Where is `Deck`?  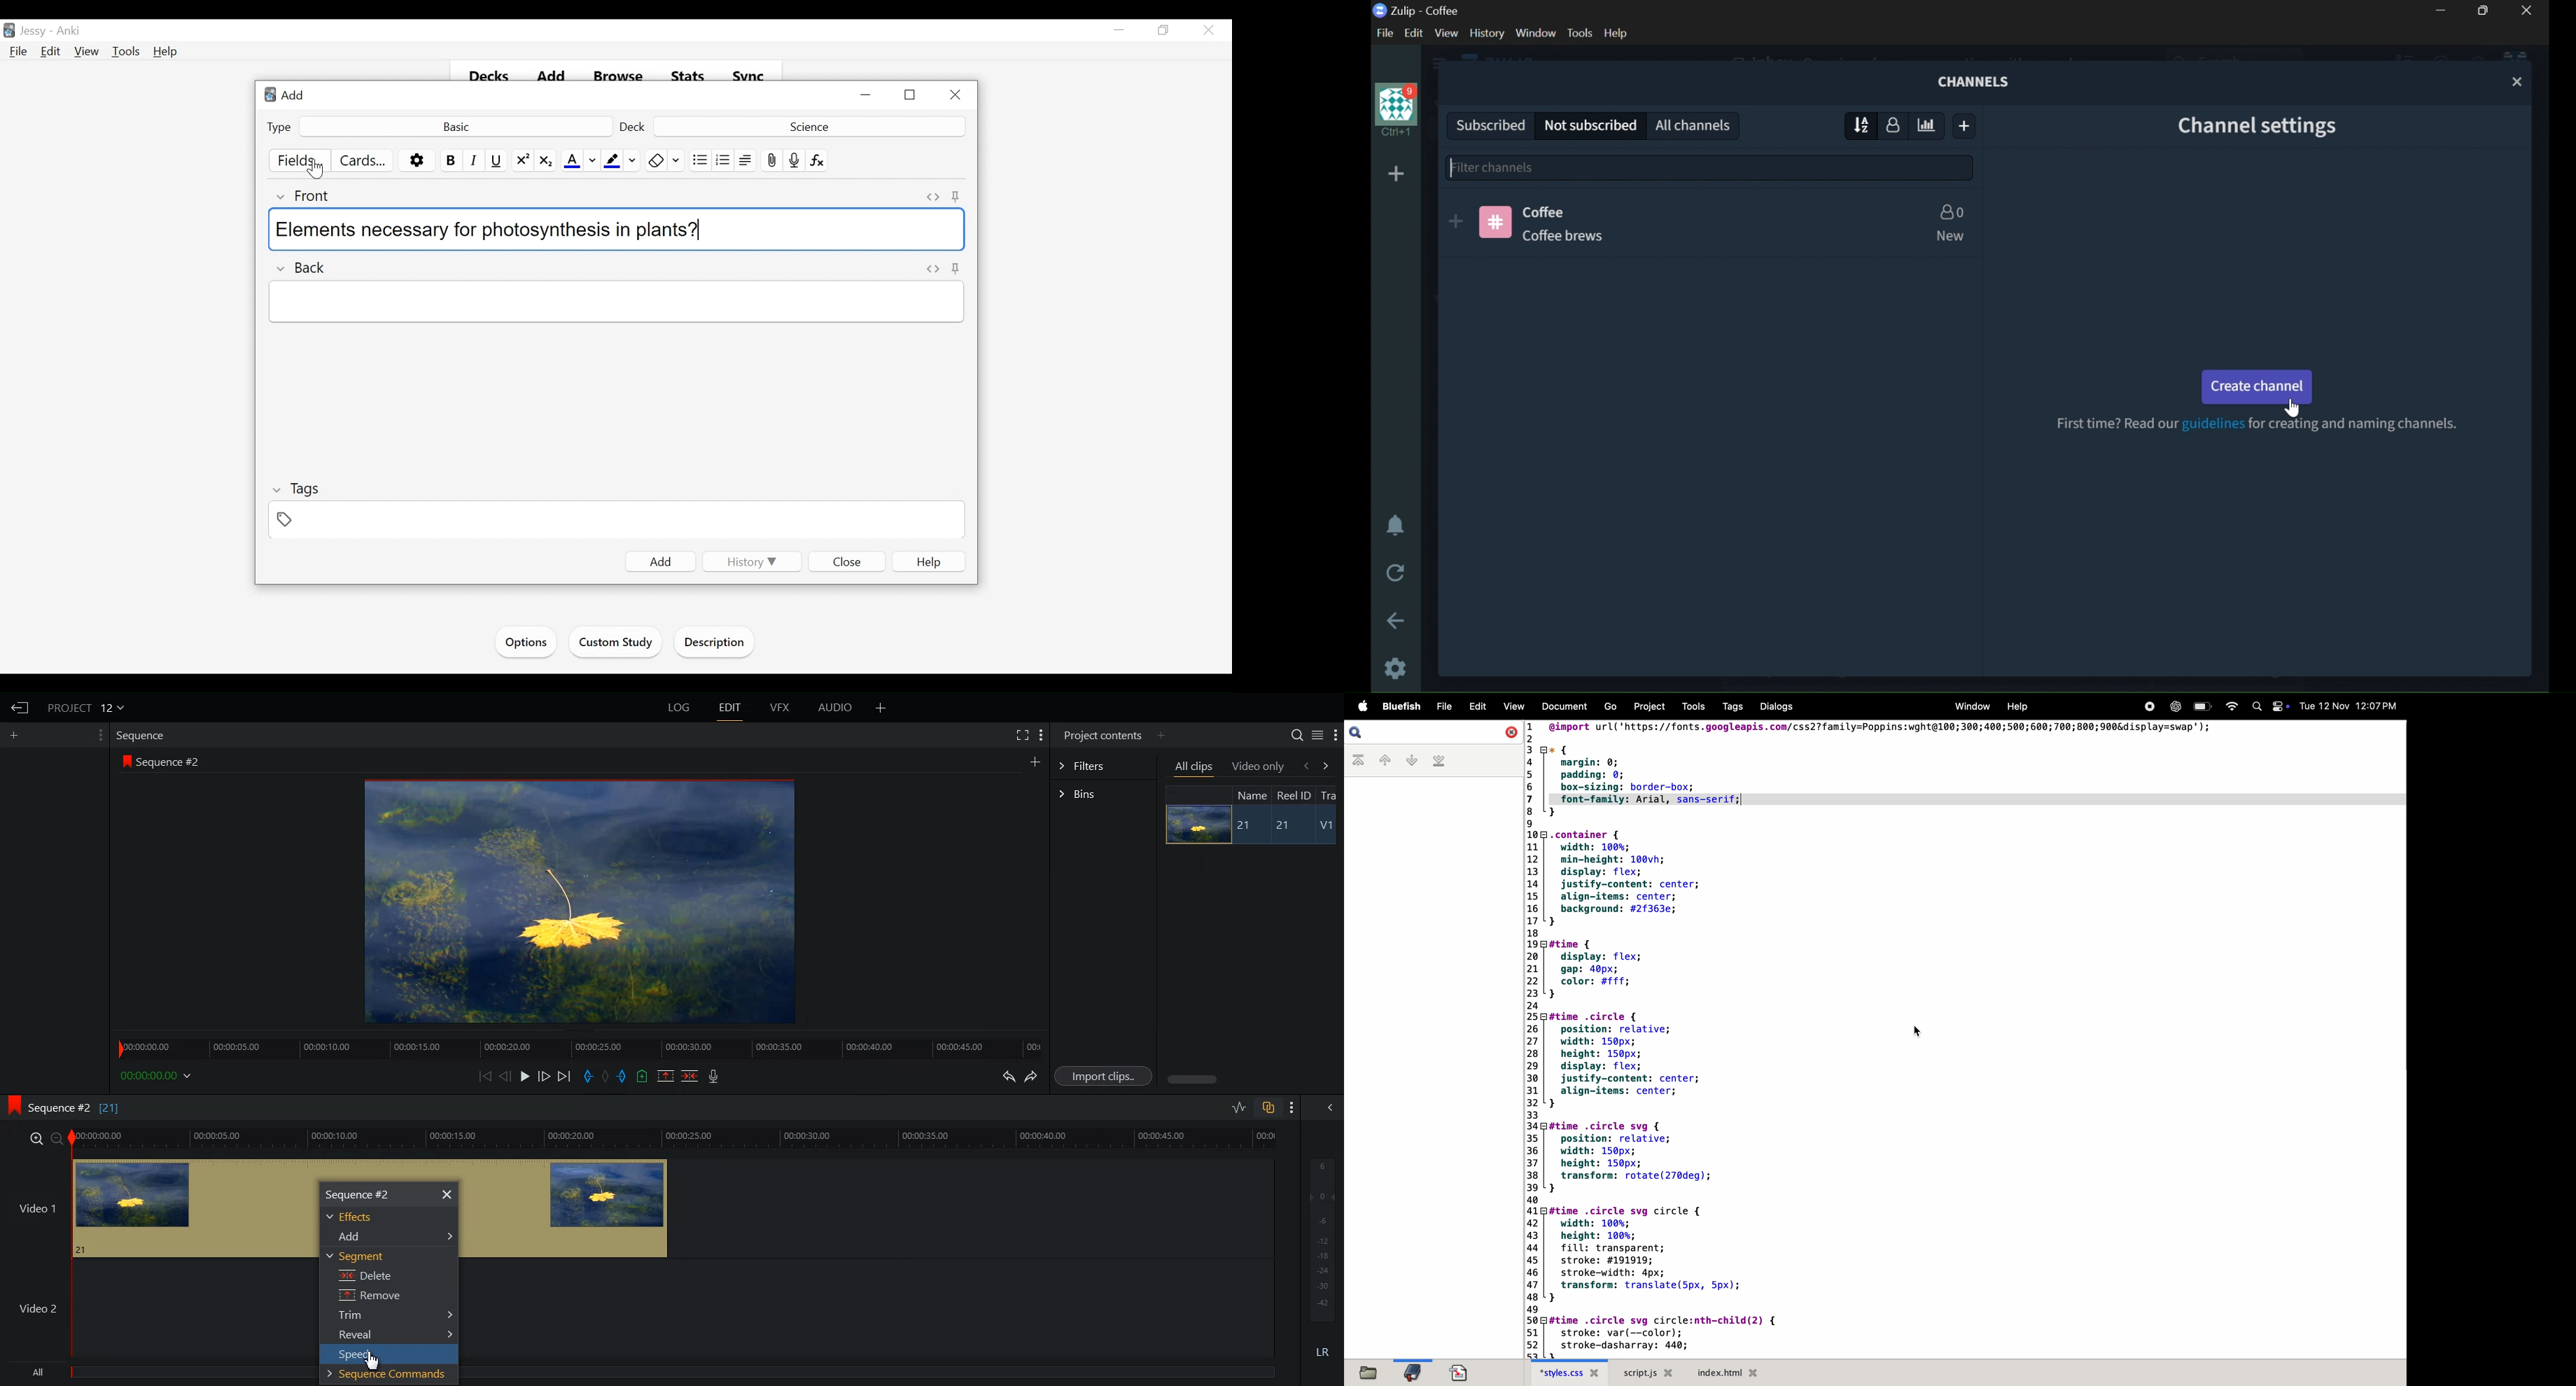
Deck is located at coordinates (634, 126).